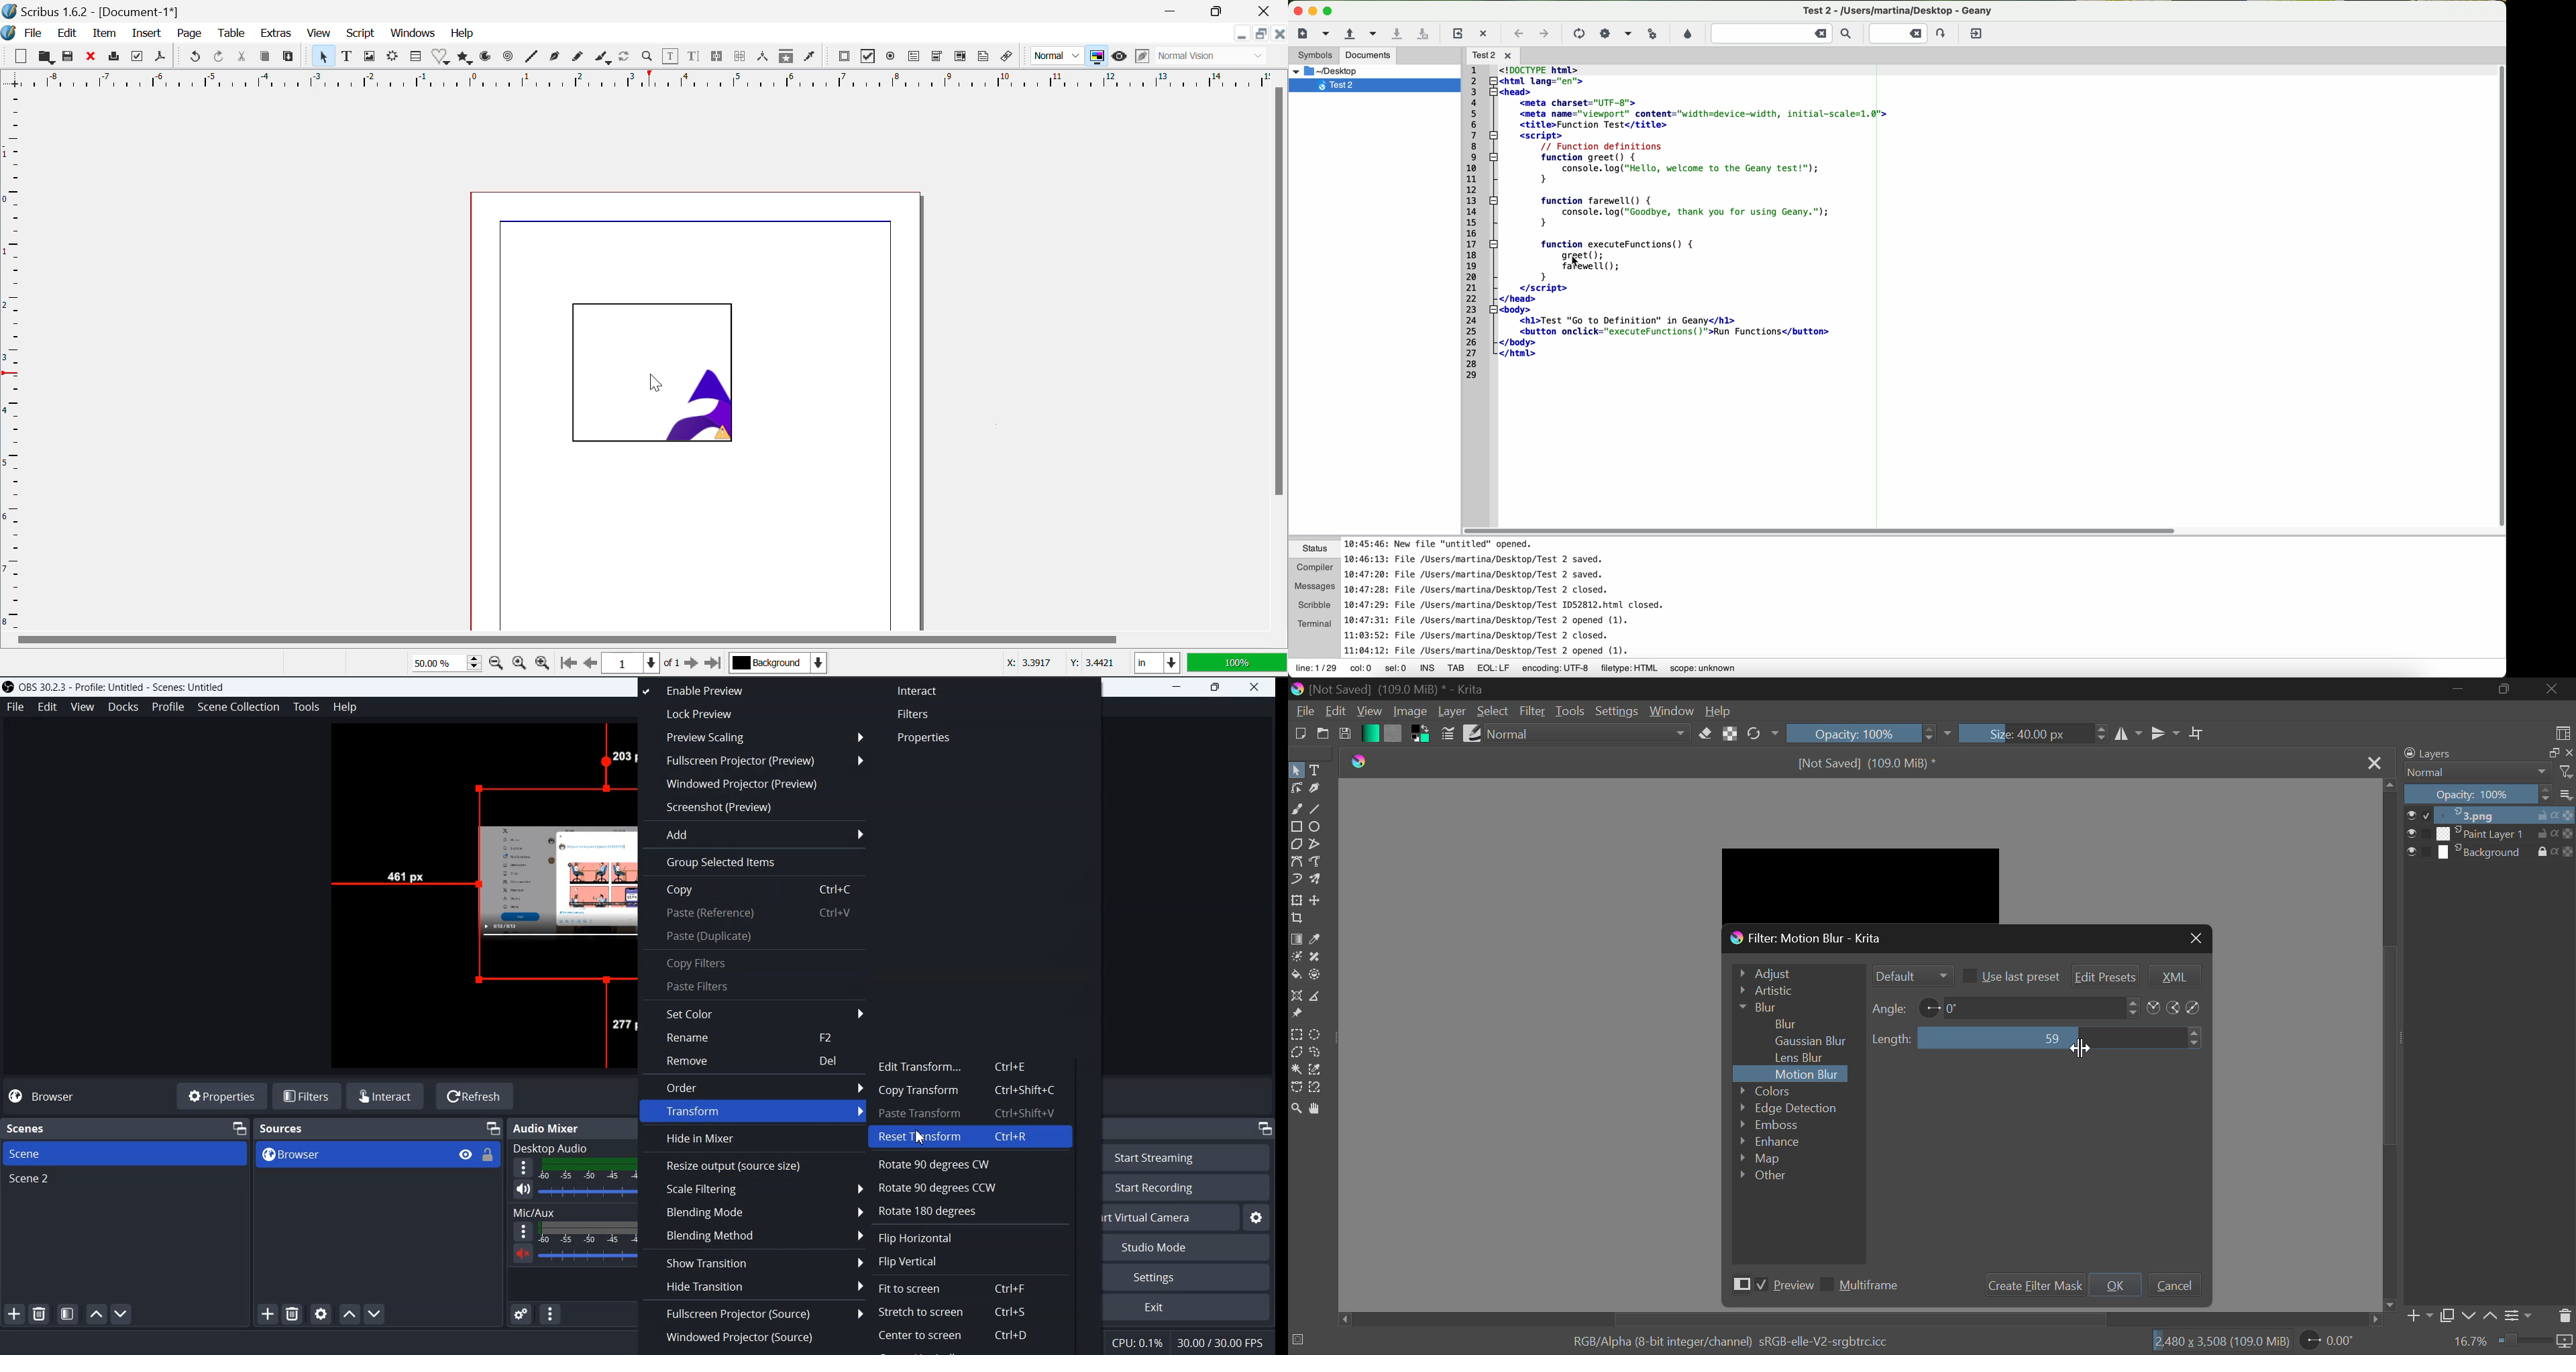 Image resolution: width=2576 pixels, height=1372 pixels. Describe the element at coordinates (1318, 900) in the screenshot. I see `Move Layer` at that location.